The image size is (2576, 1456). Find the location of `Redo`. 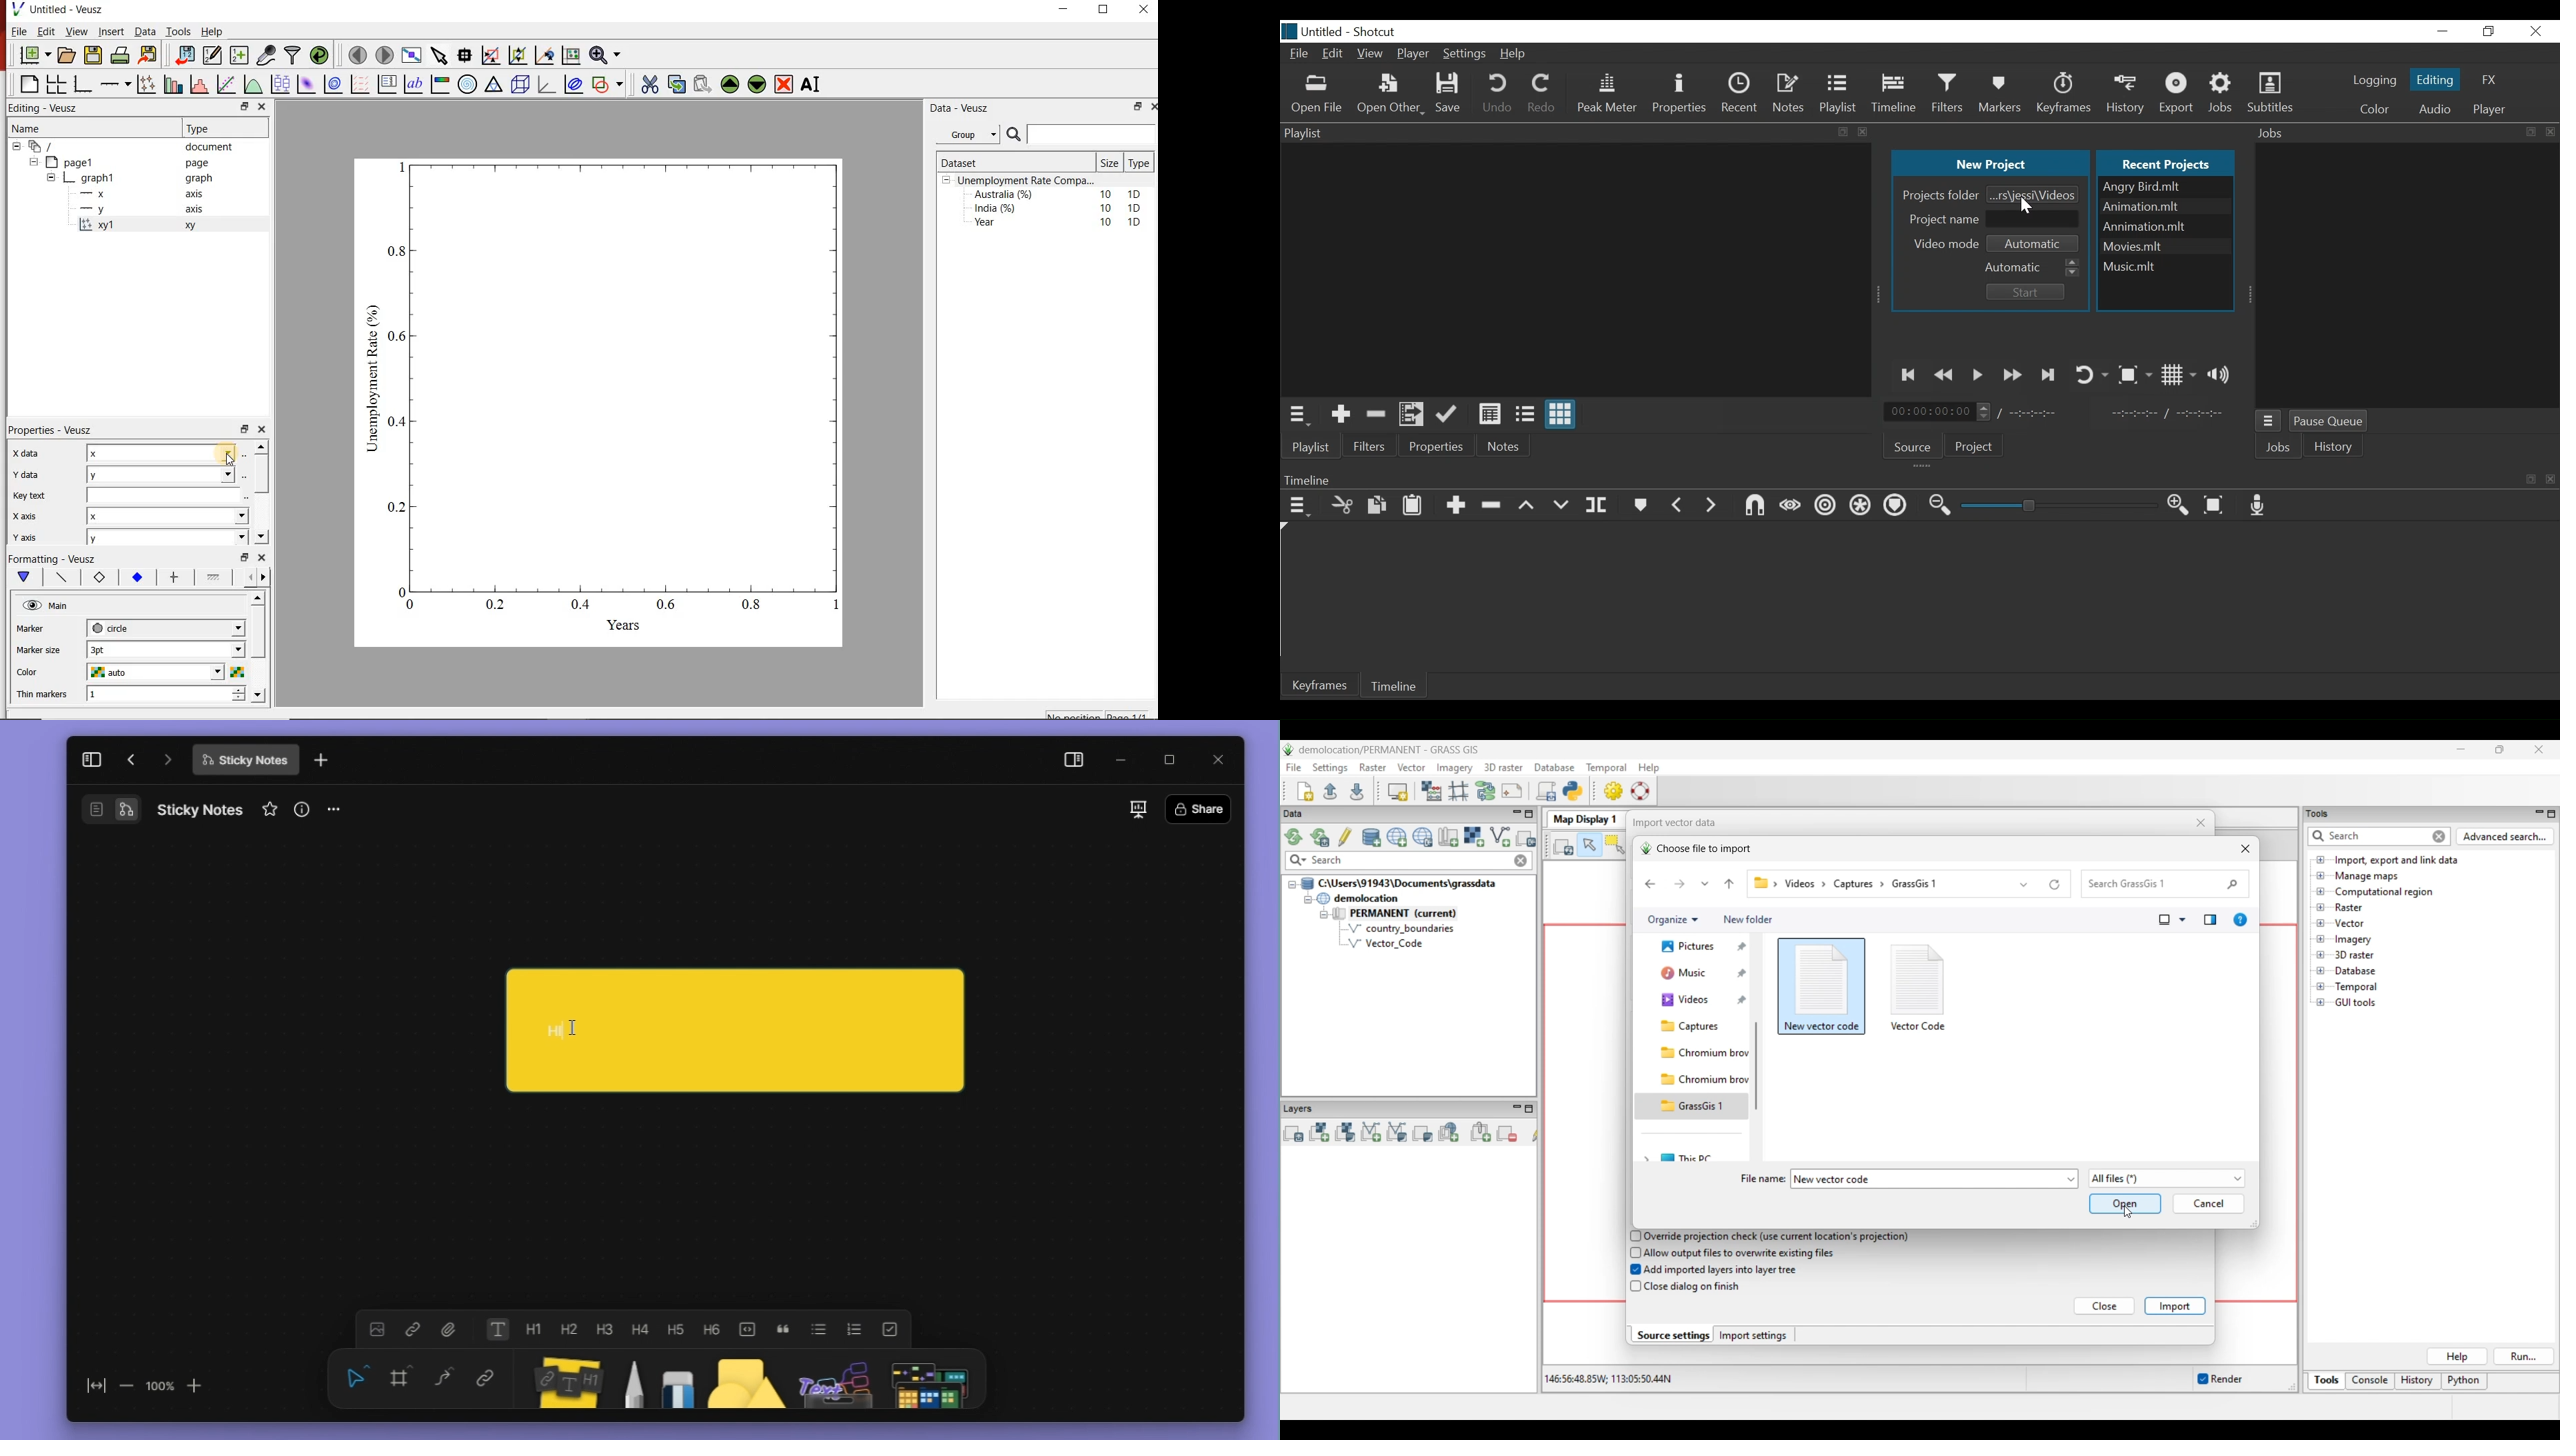

Redo is located at coordinates (1541, 95).